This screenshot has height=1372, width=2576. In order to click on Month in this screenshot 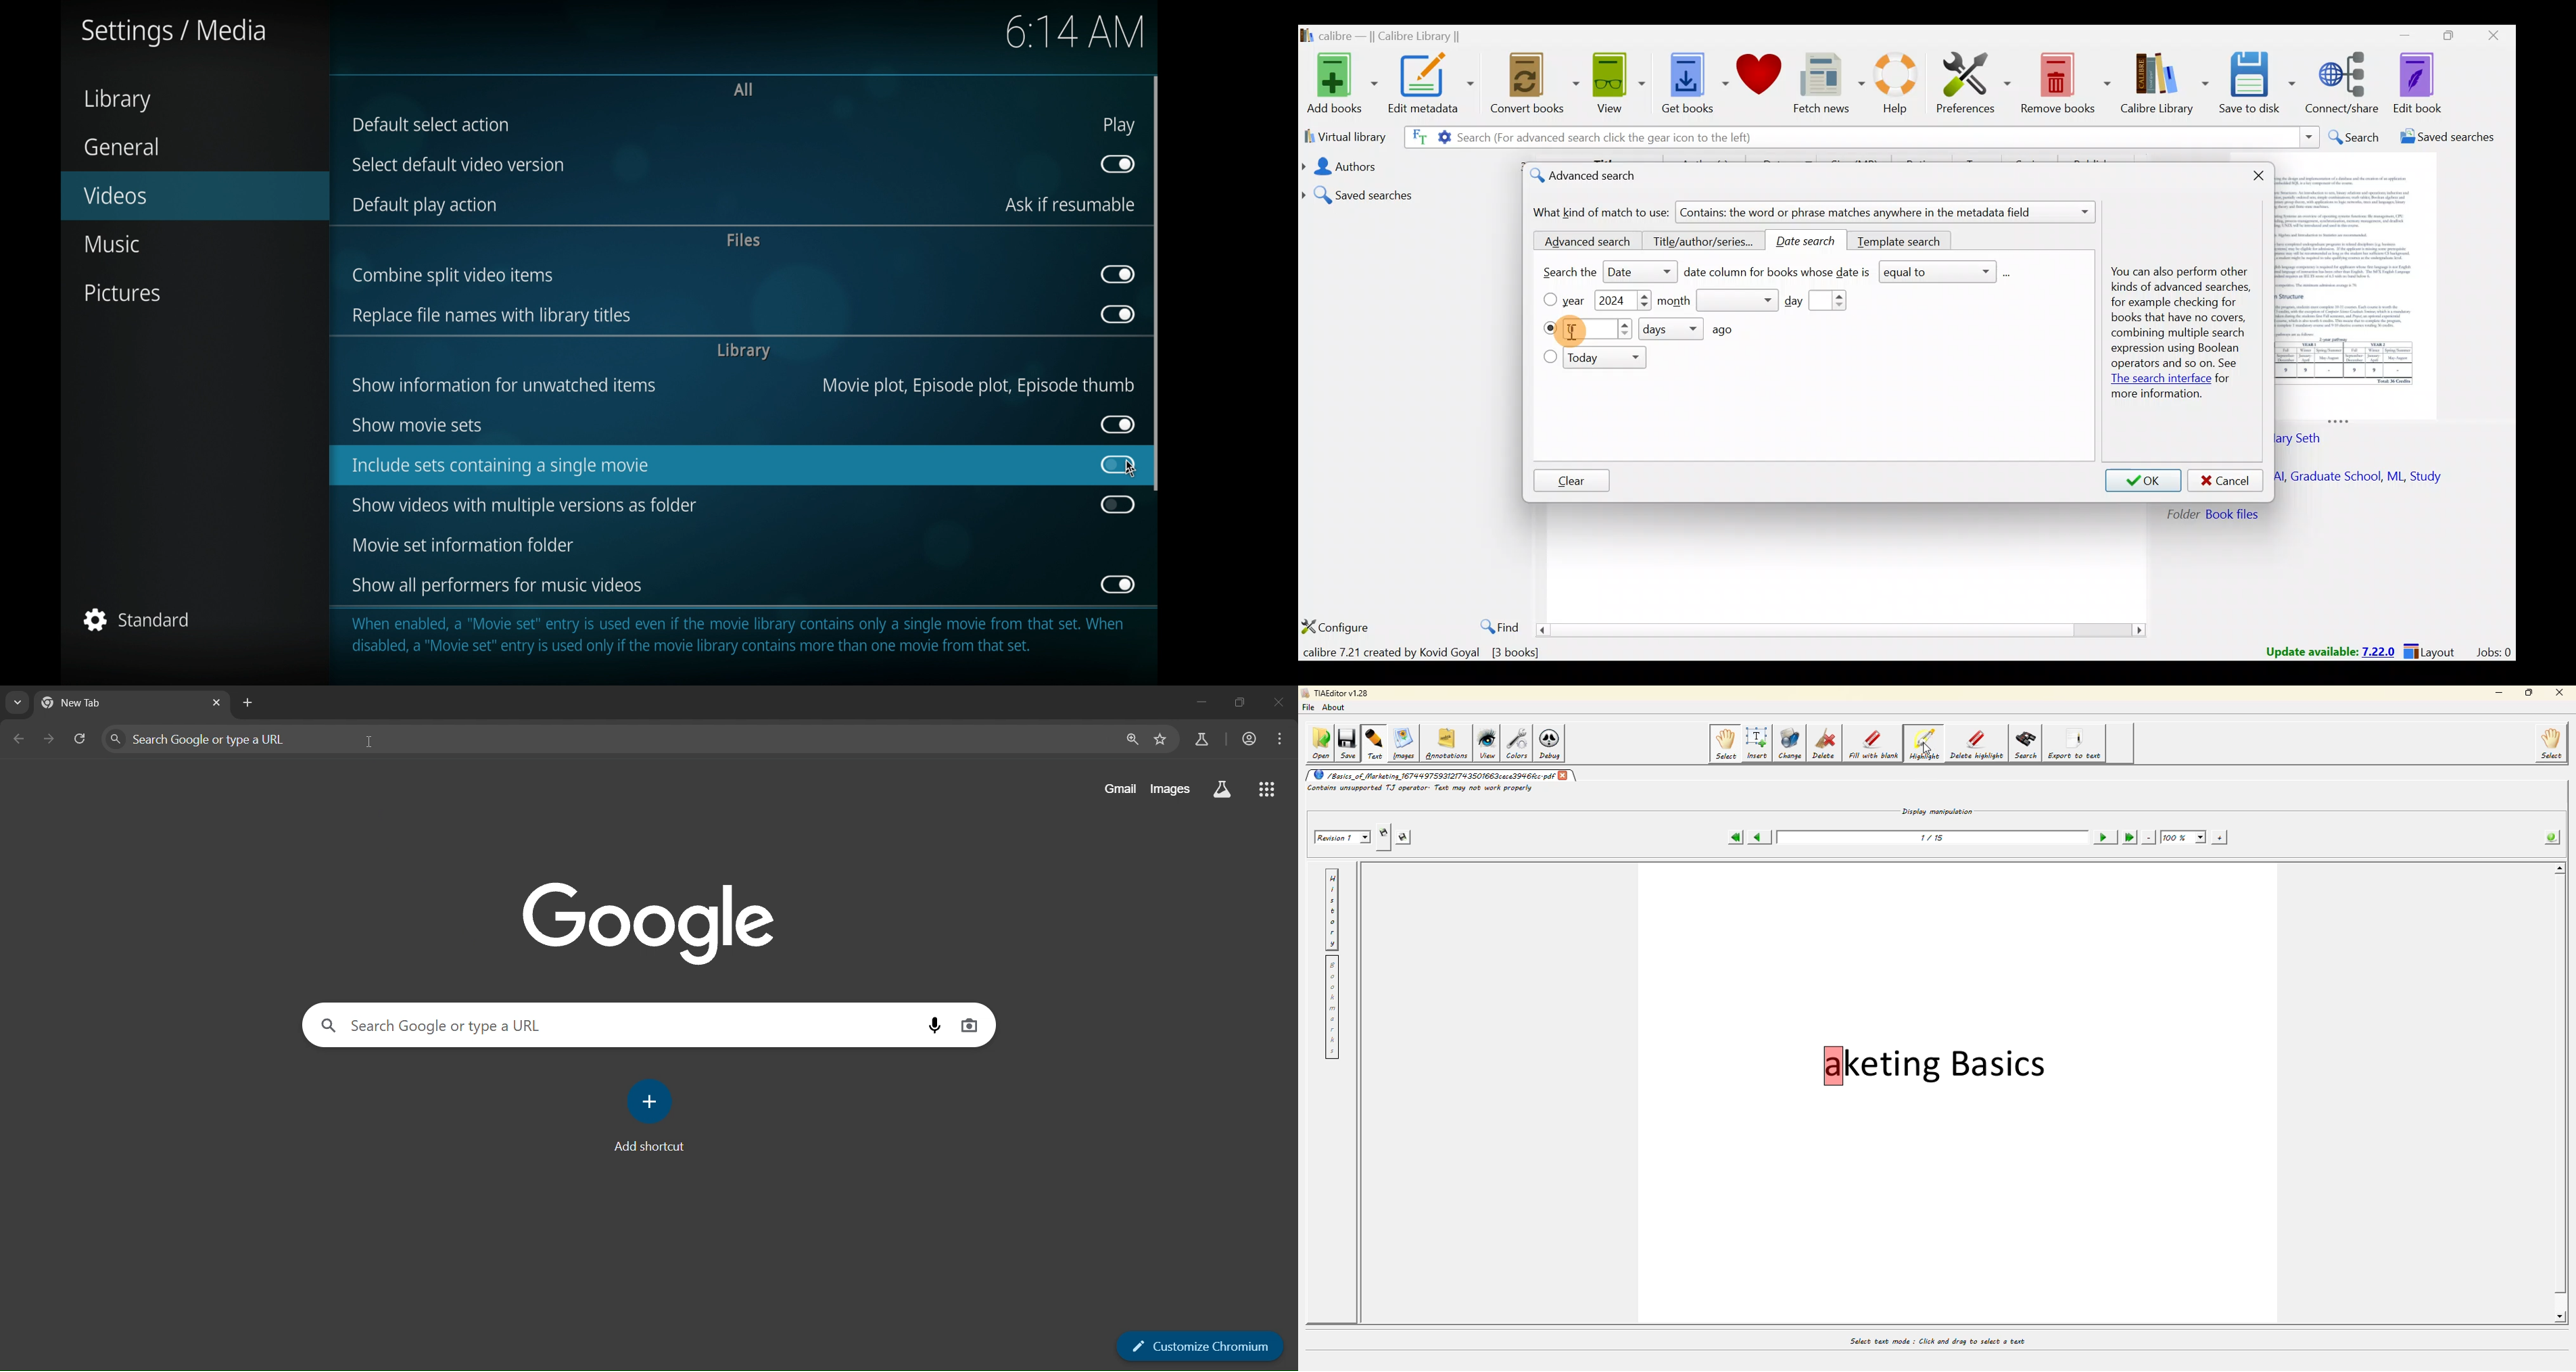, I will do `click(1718, 301)`.